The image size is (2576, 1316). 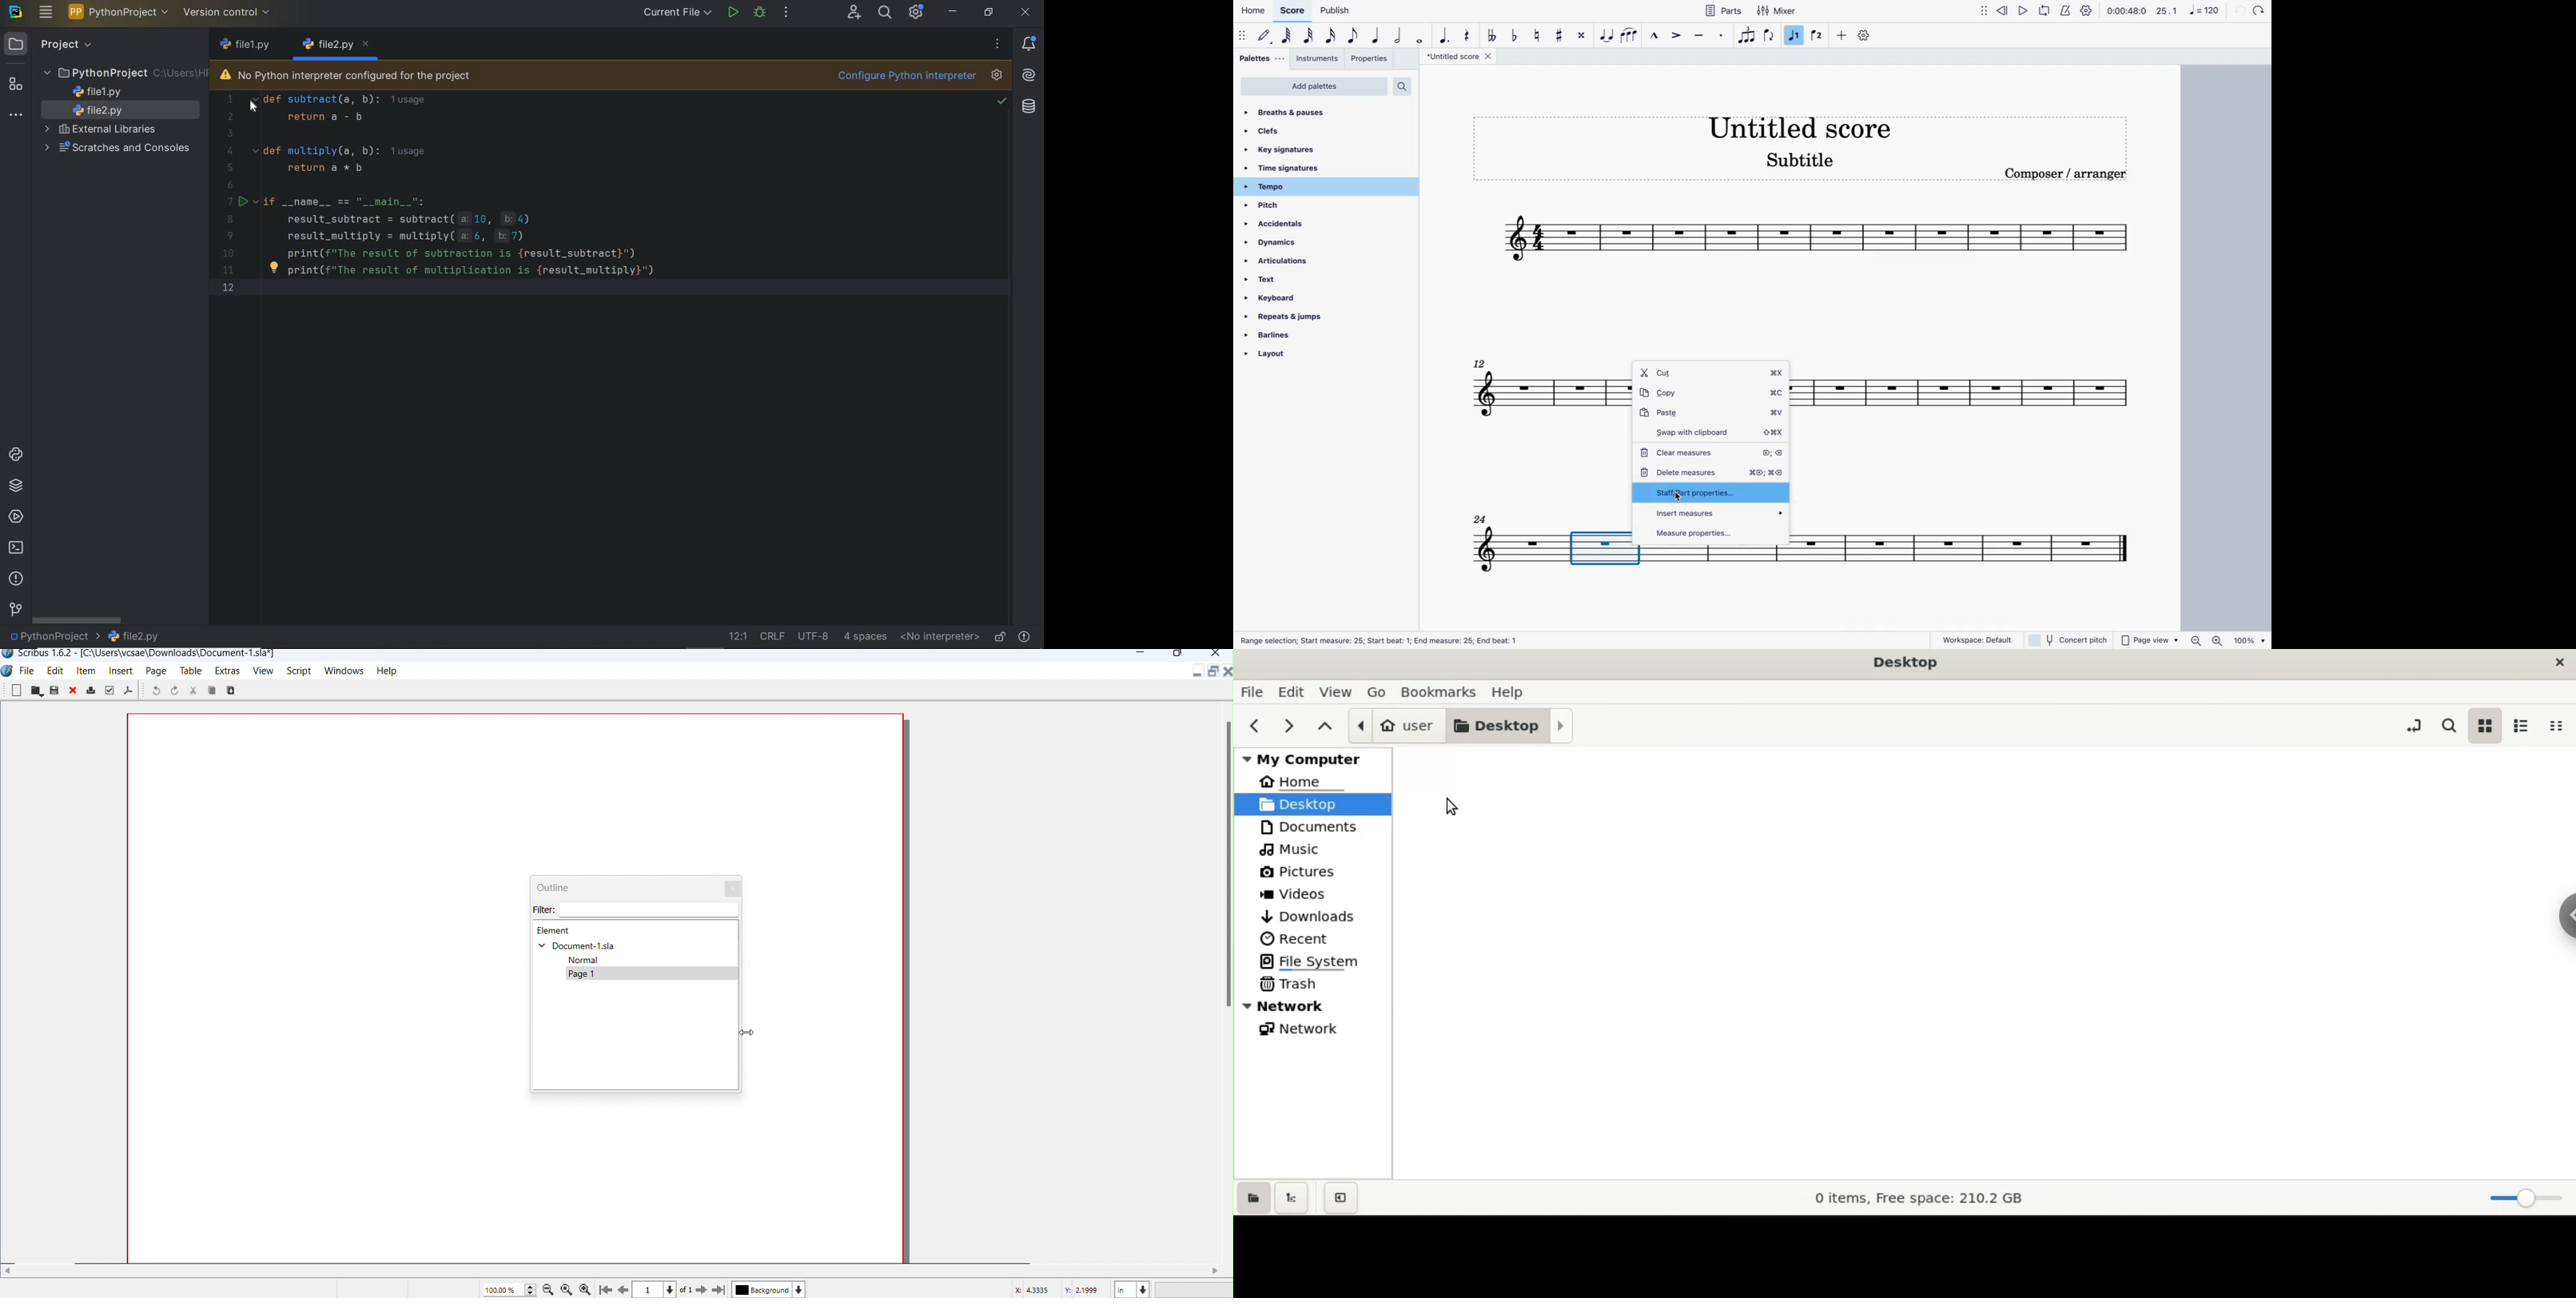 What do you see at coordinates (1318, 59) in the screenshot?
I see `instruments` at bounding box center [1318, 59].